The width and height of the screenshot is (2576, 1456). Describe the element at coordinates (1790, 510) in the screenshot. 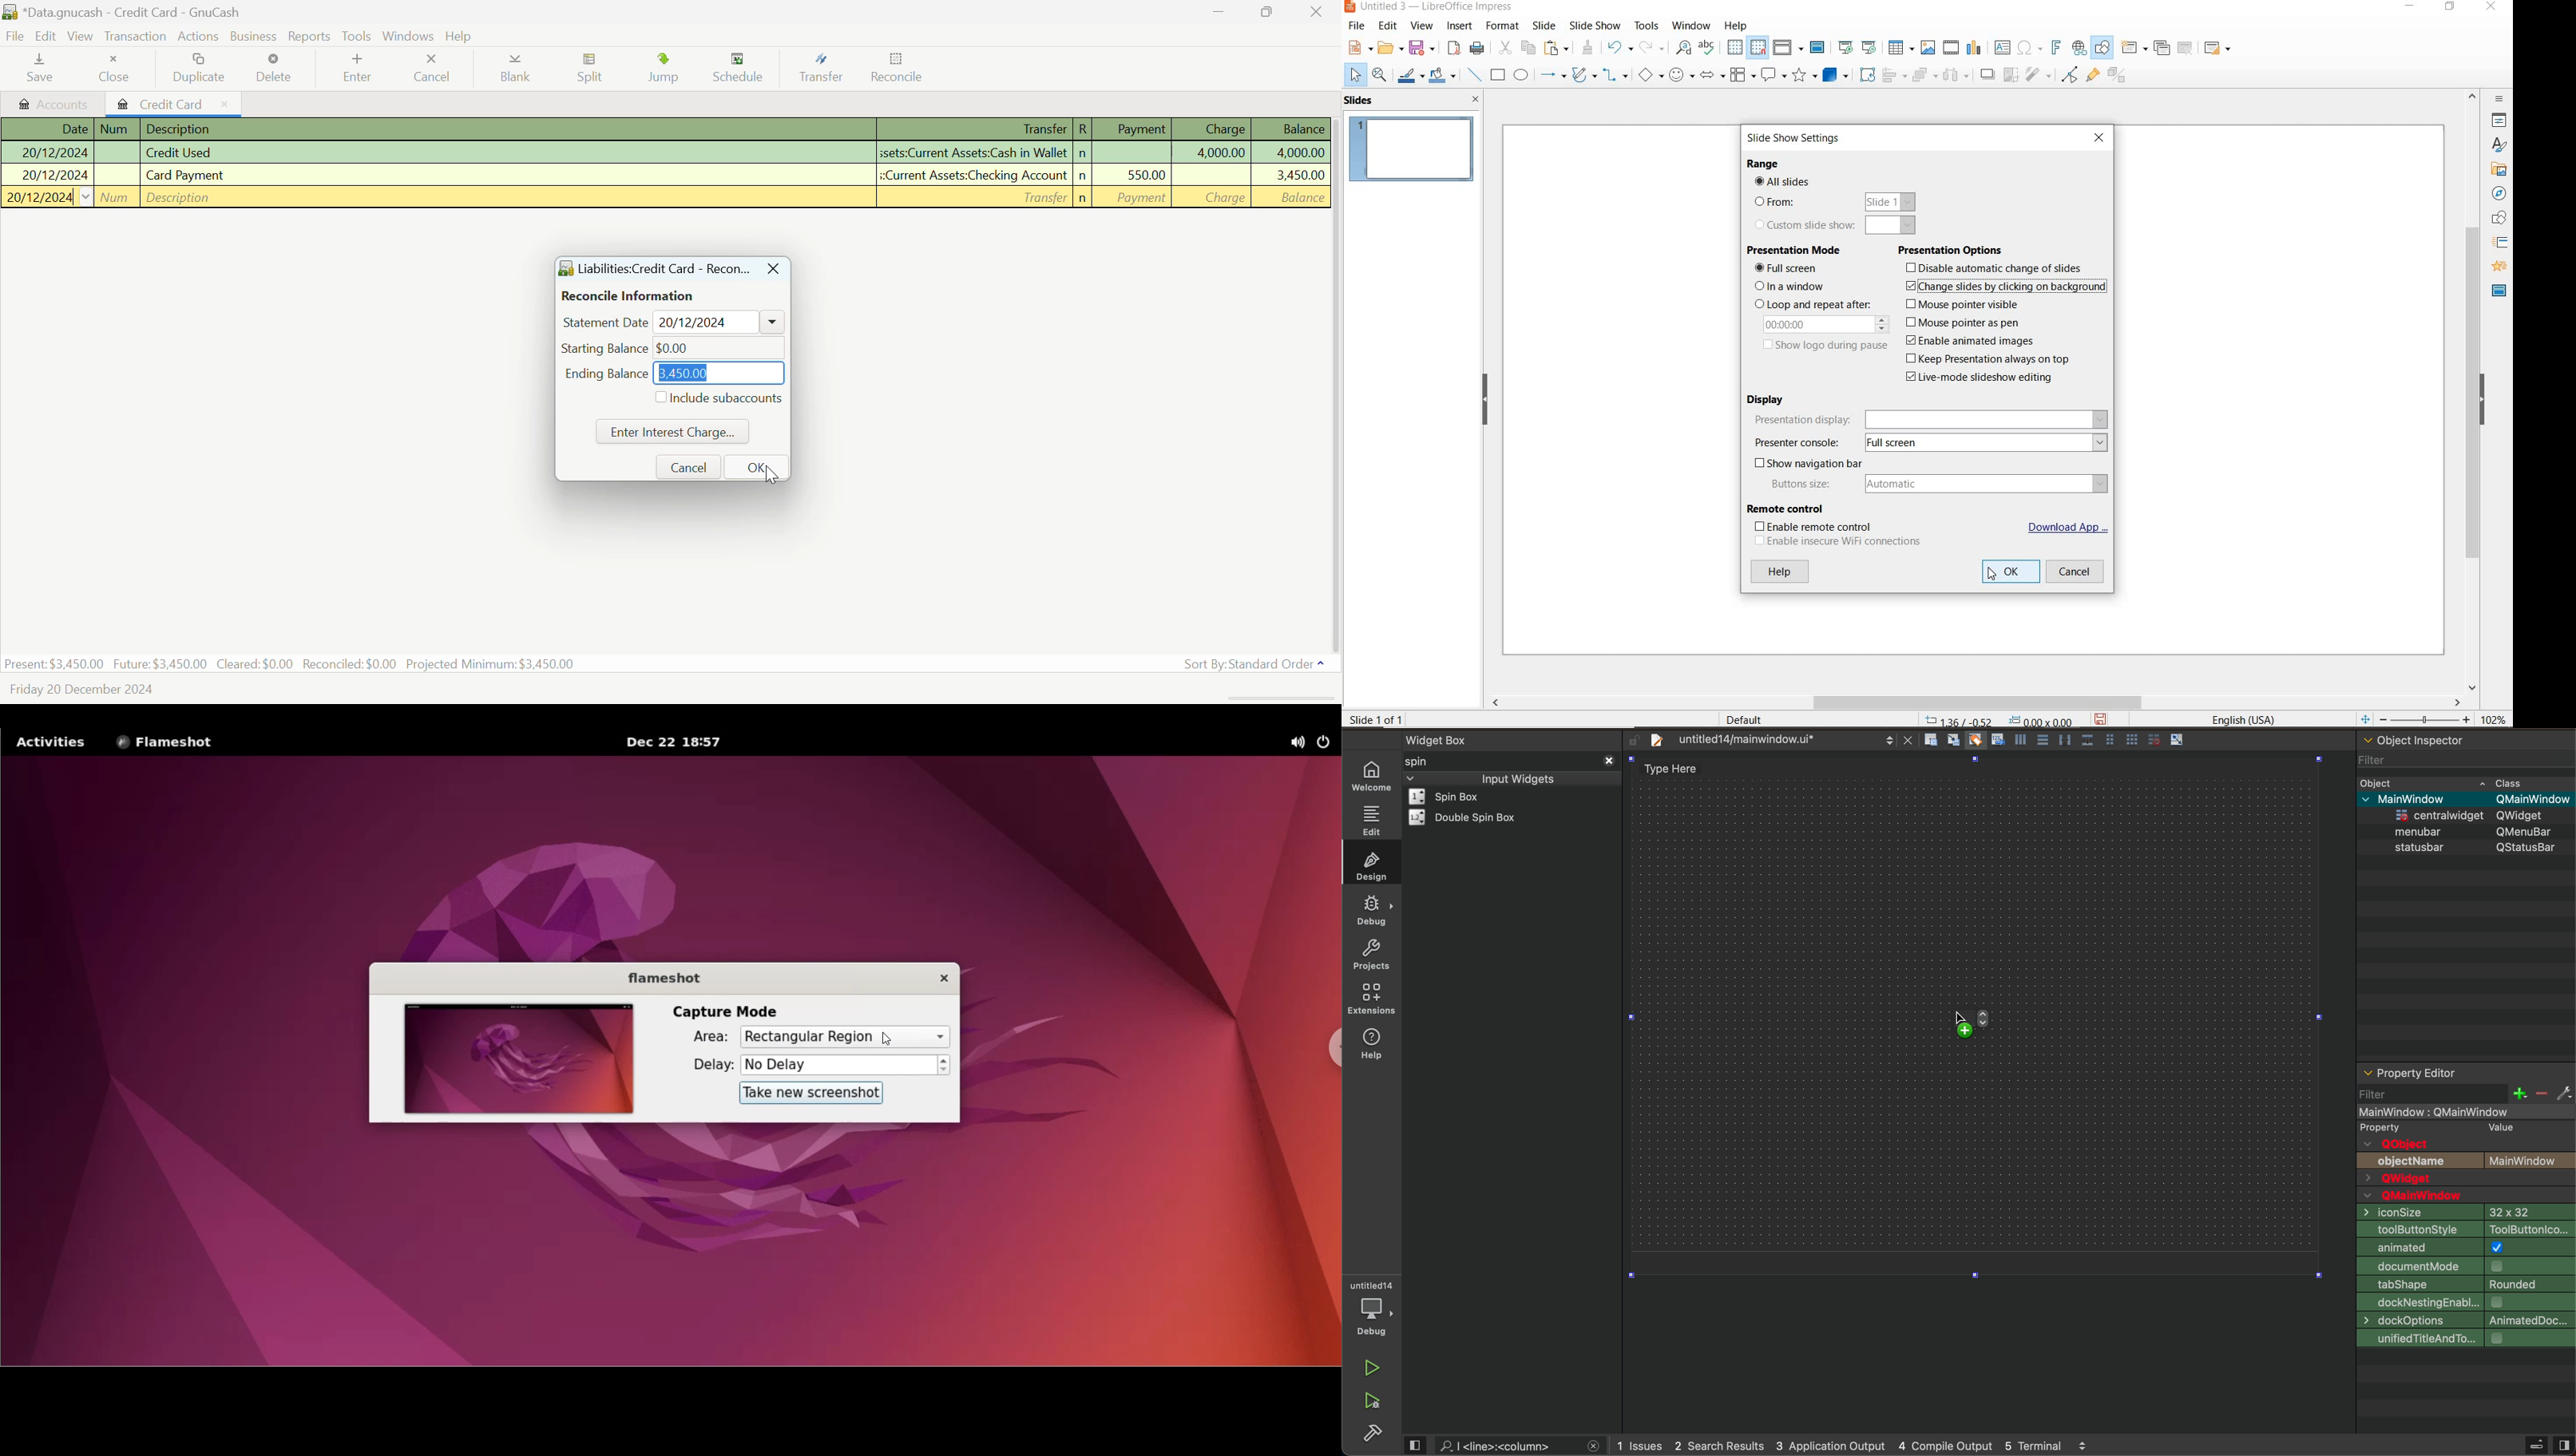

I see `REMOTE CONTROL` at that location.